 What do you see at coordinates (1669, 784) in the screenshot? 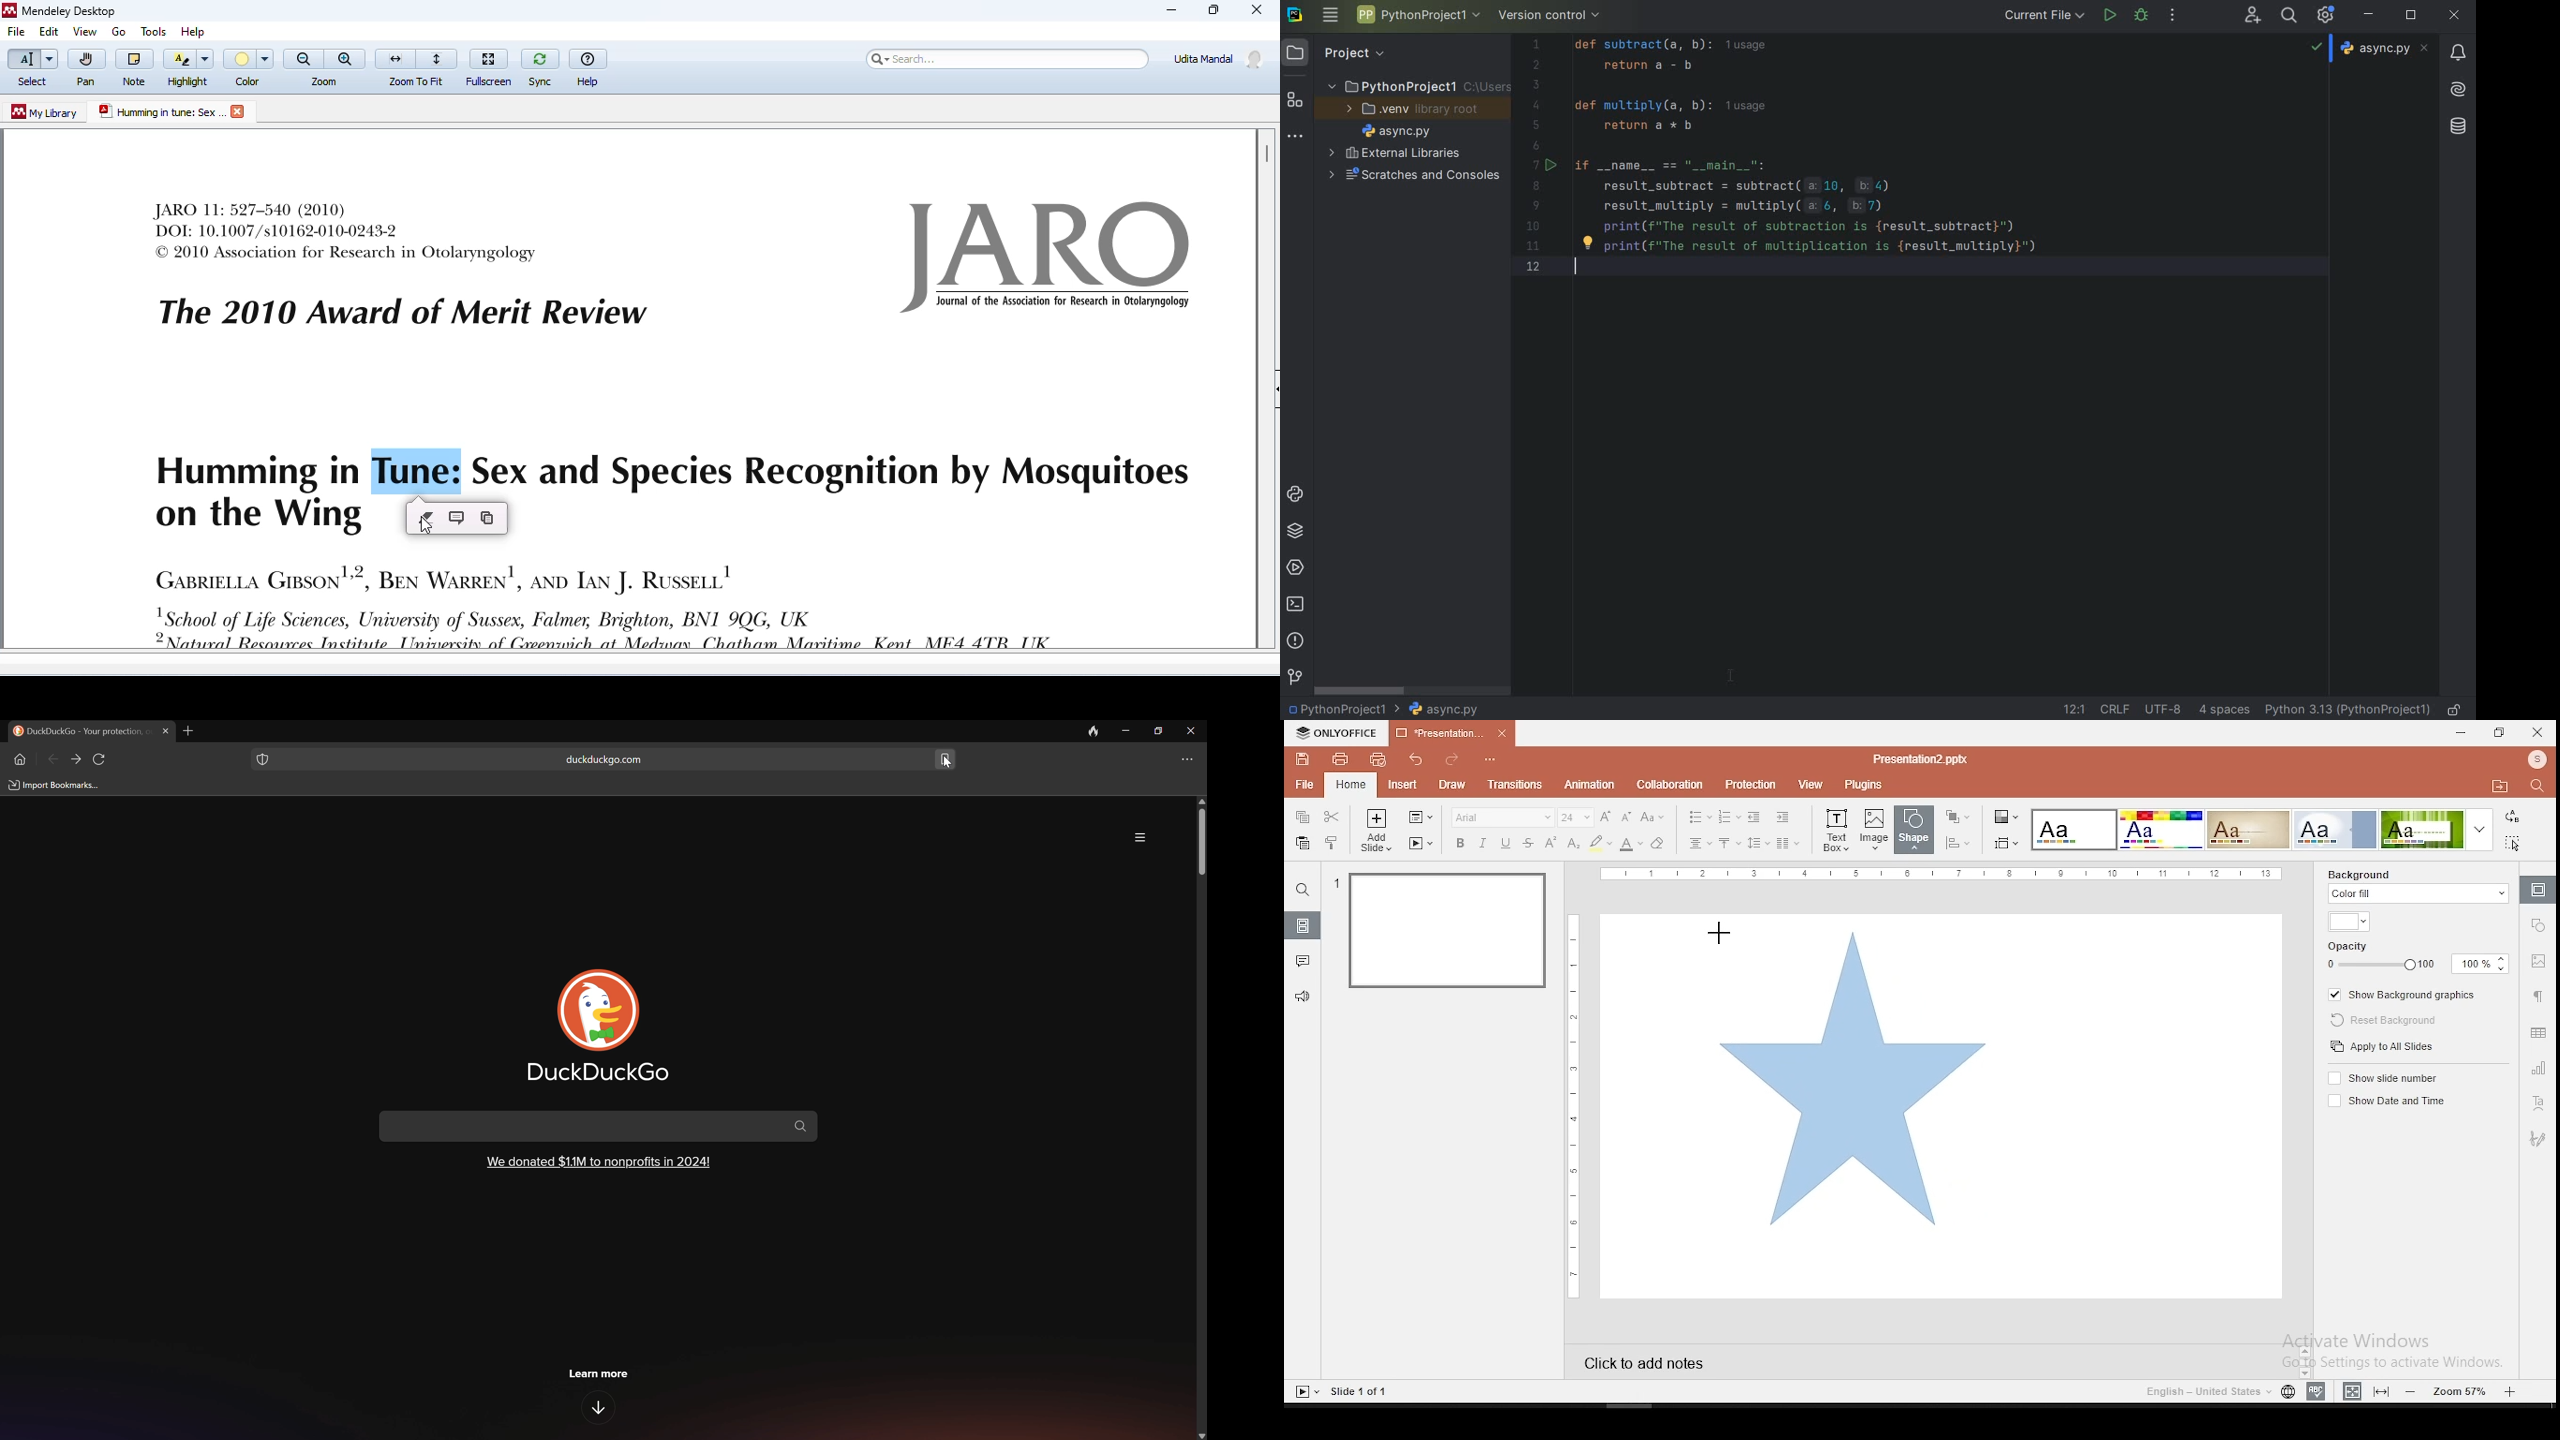
I see `collaboration` at bounding box center [1669, 784].